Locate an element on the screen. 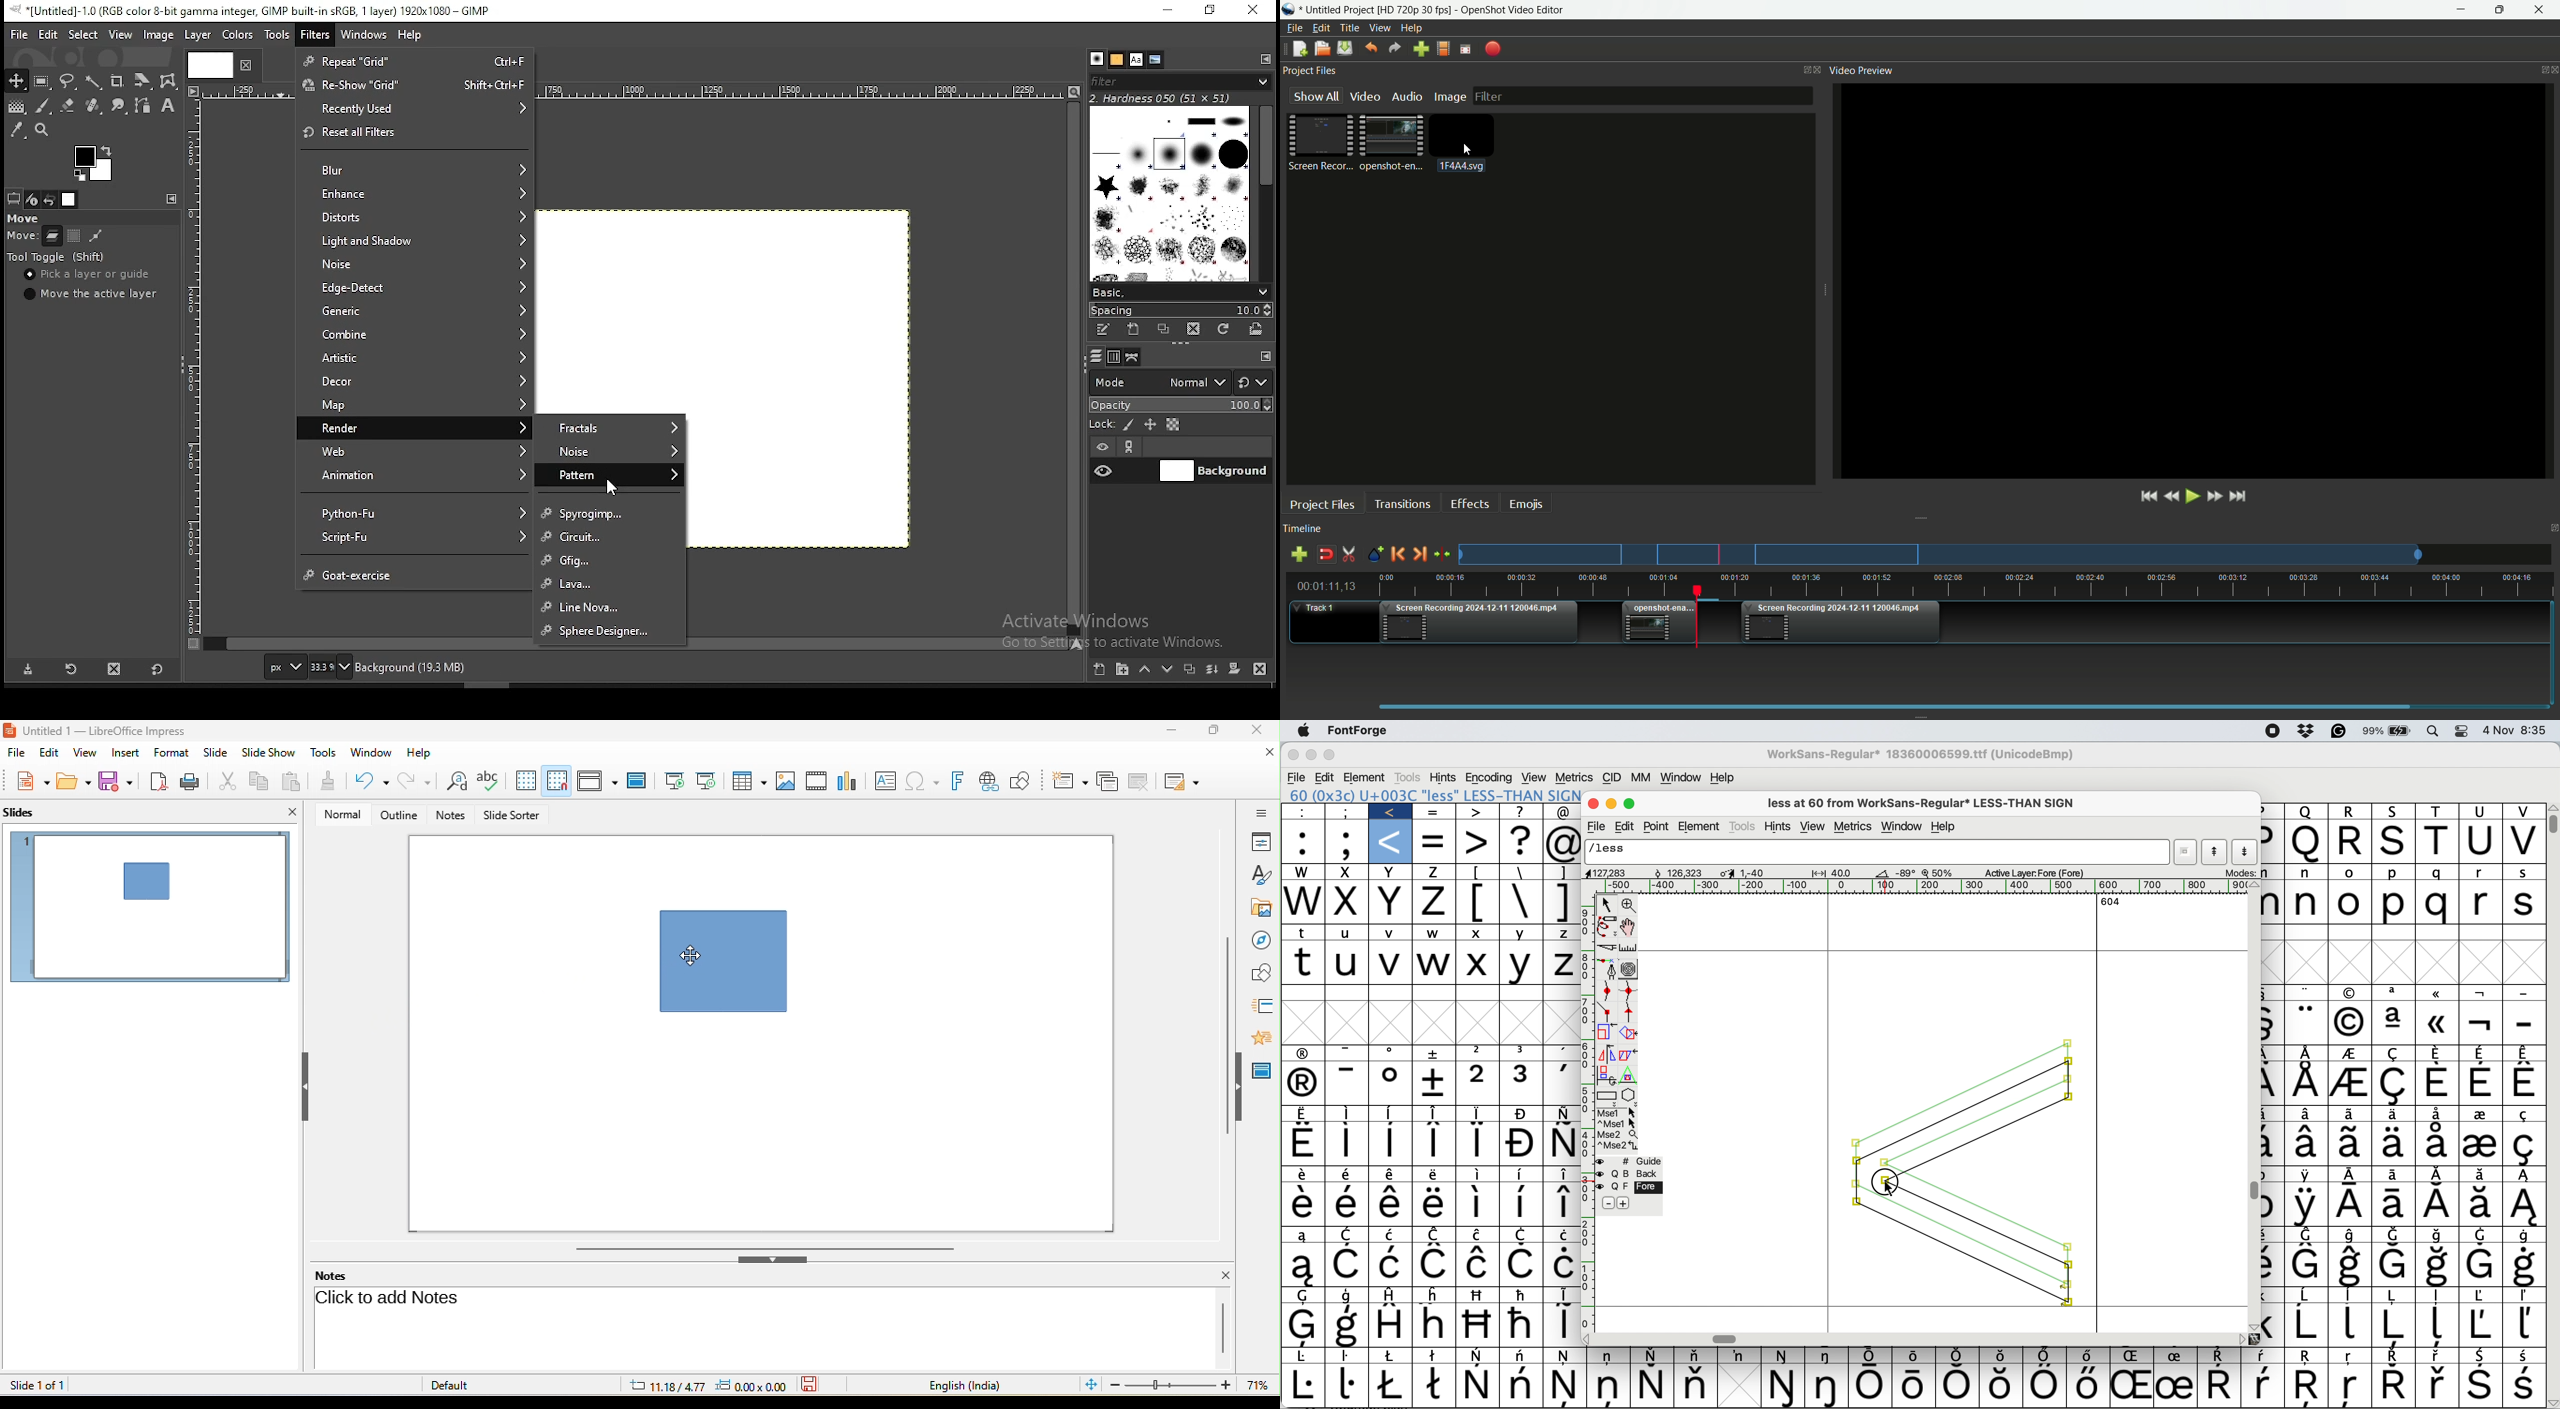 The image size is (2576, 1428). Transitions is located at coordinates (1402, 504).